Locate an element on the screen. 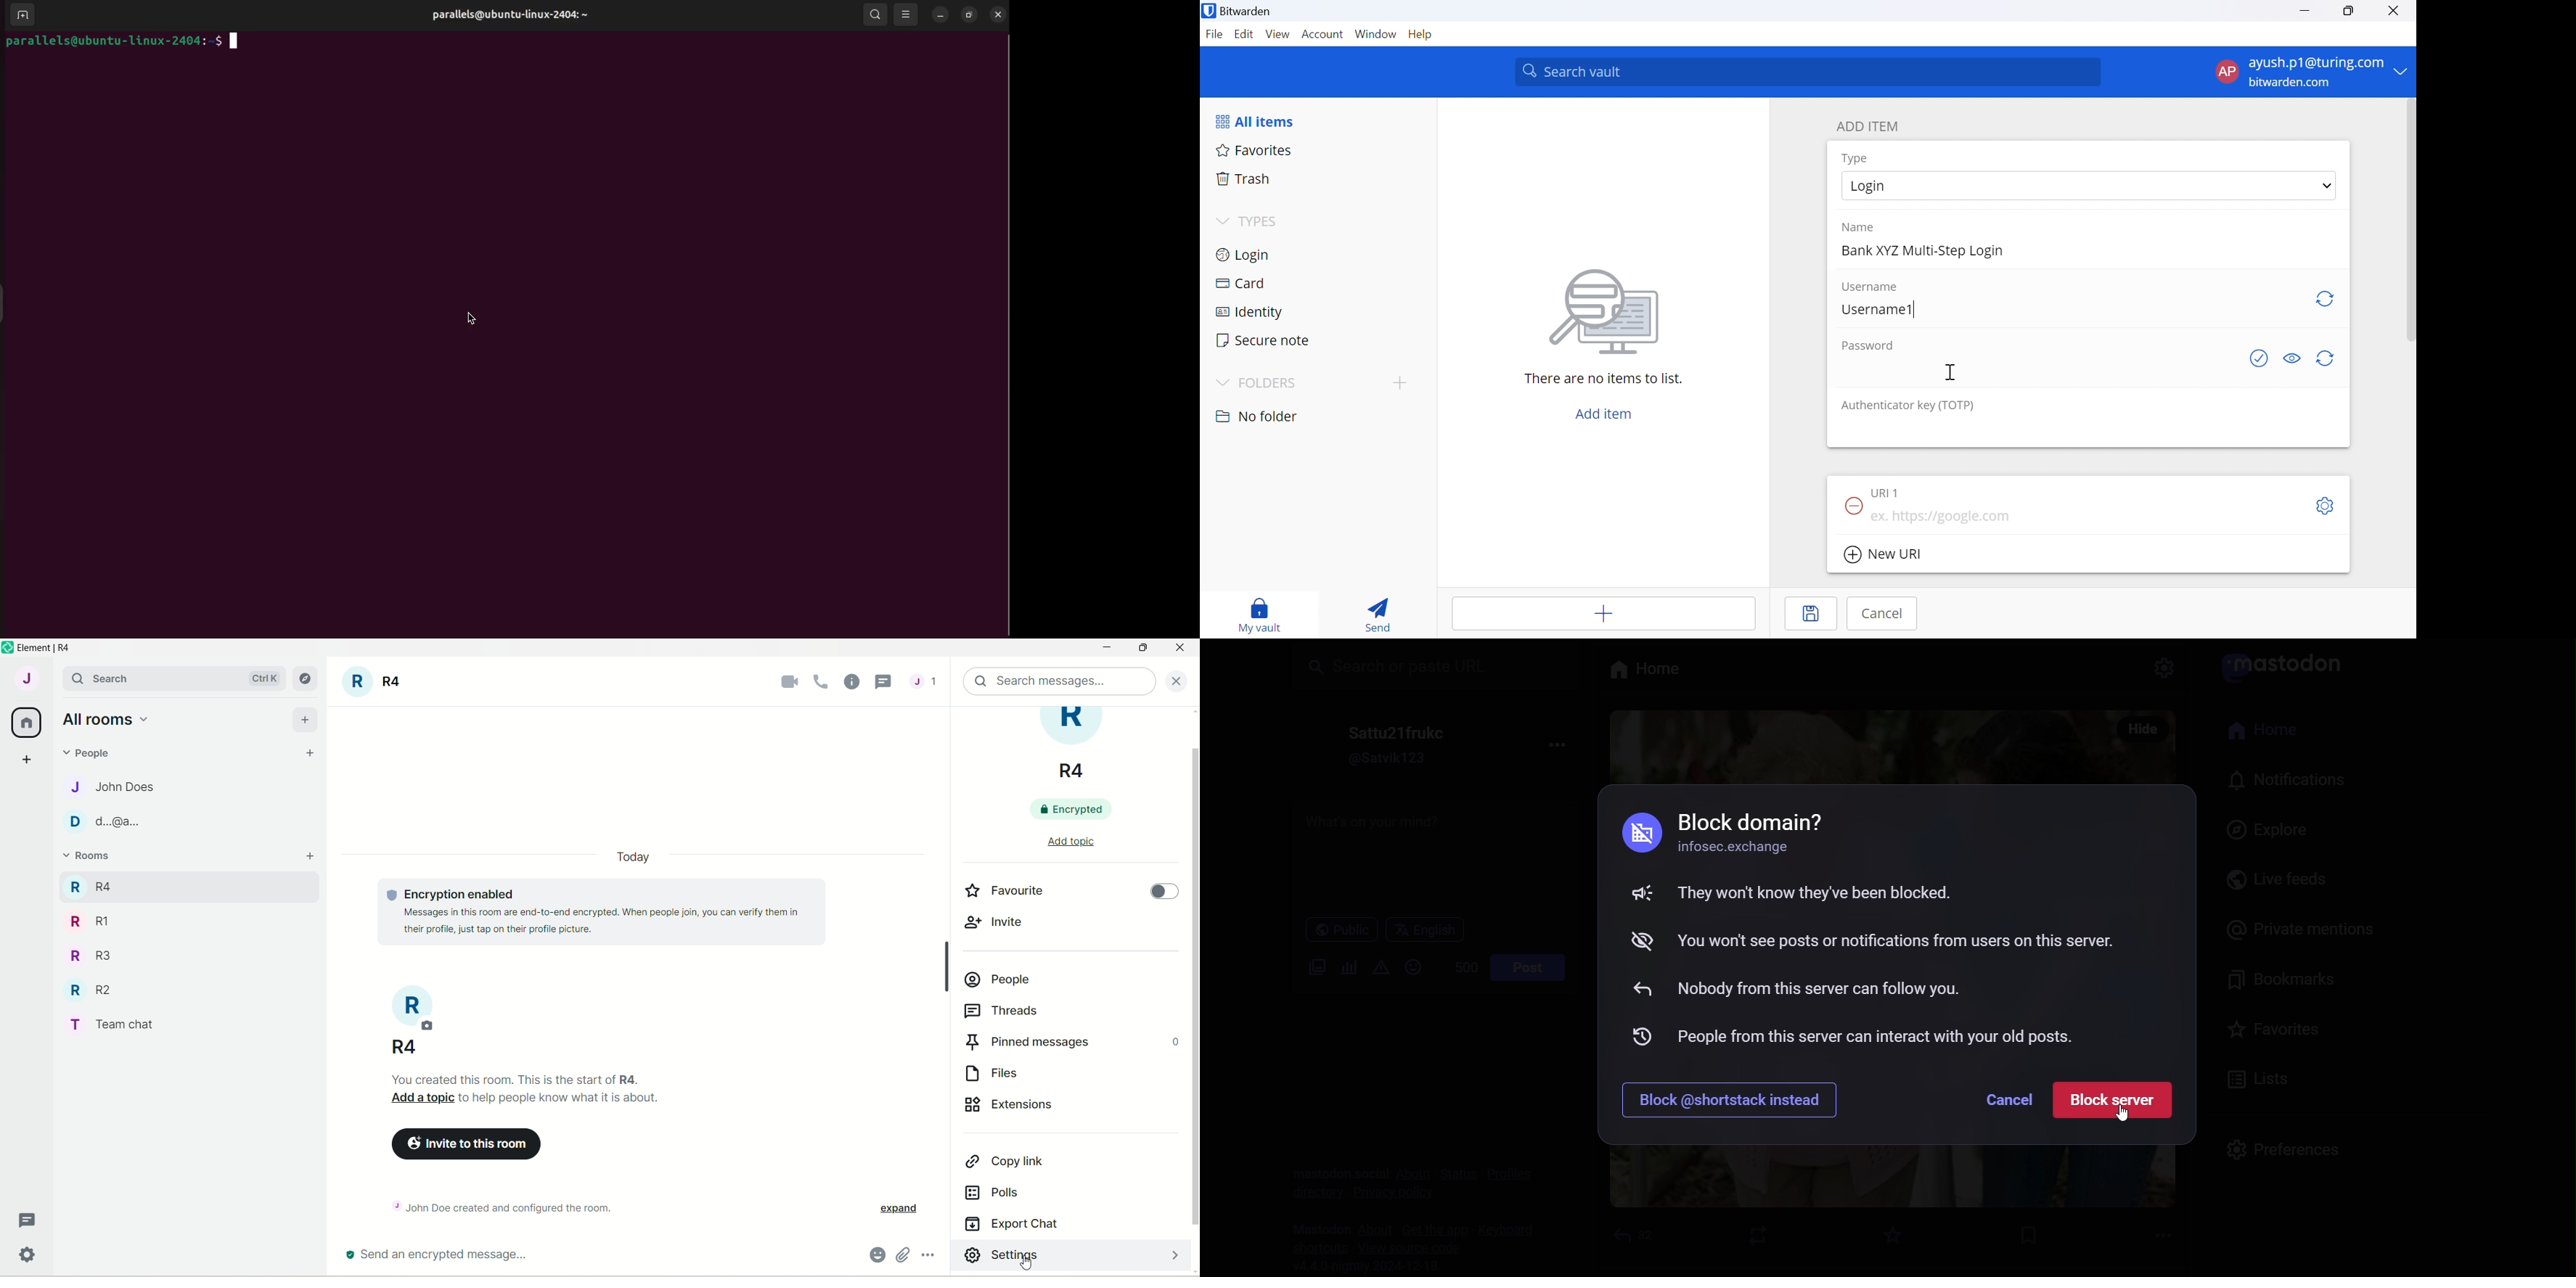 The height and width of the screenshot is (1288, 2576). attachments is located at coordinates (902, 1256).